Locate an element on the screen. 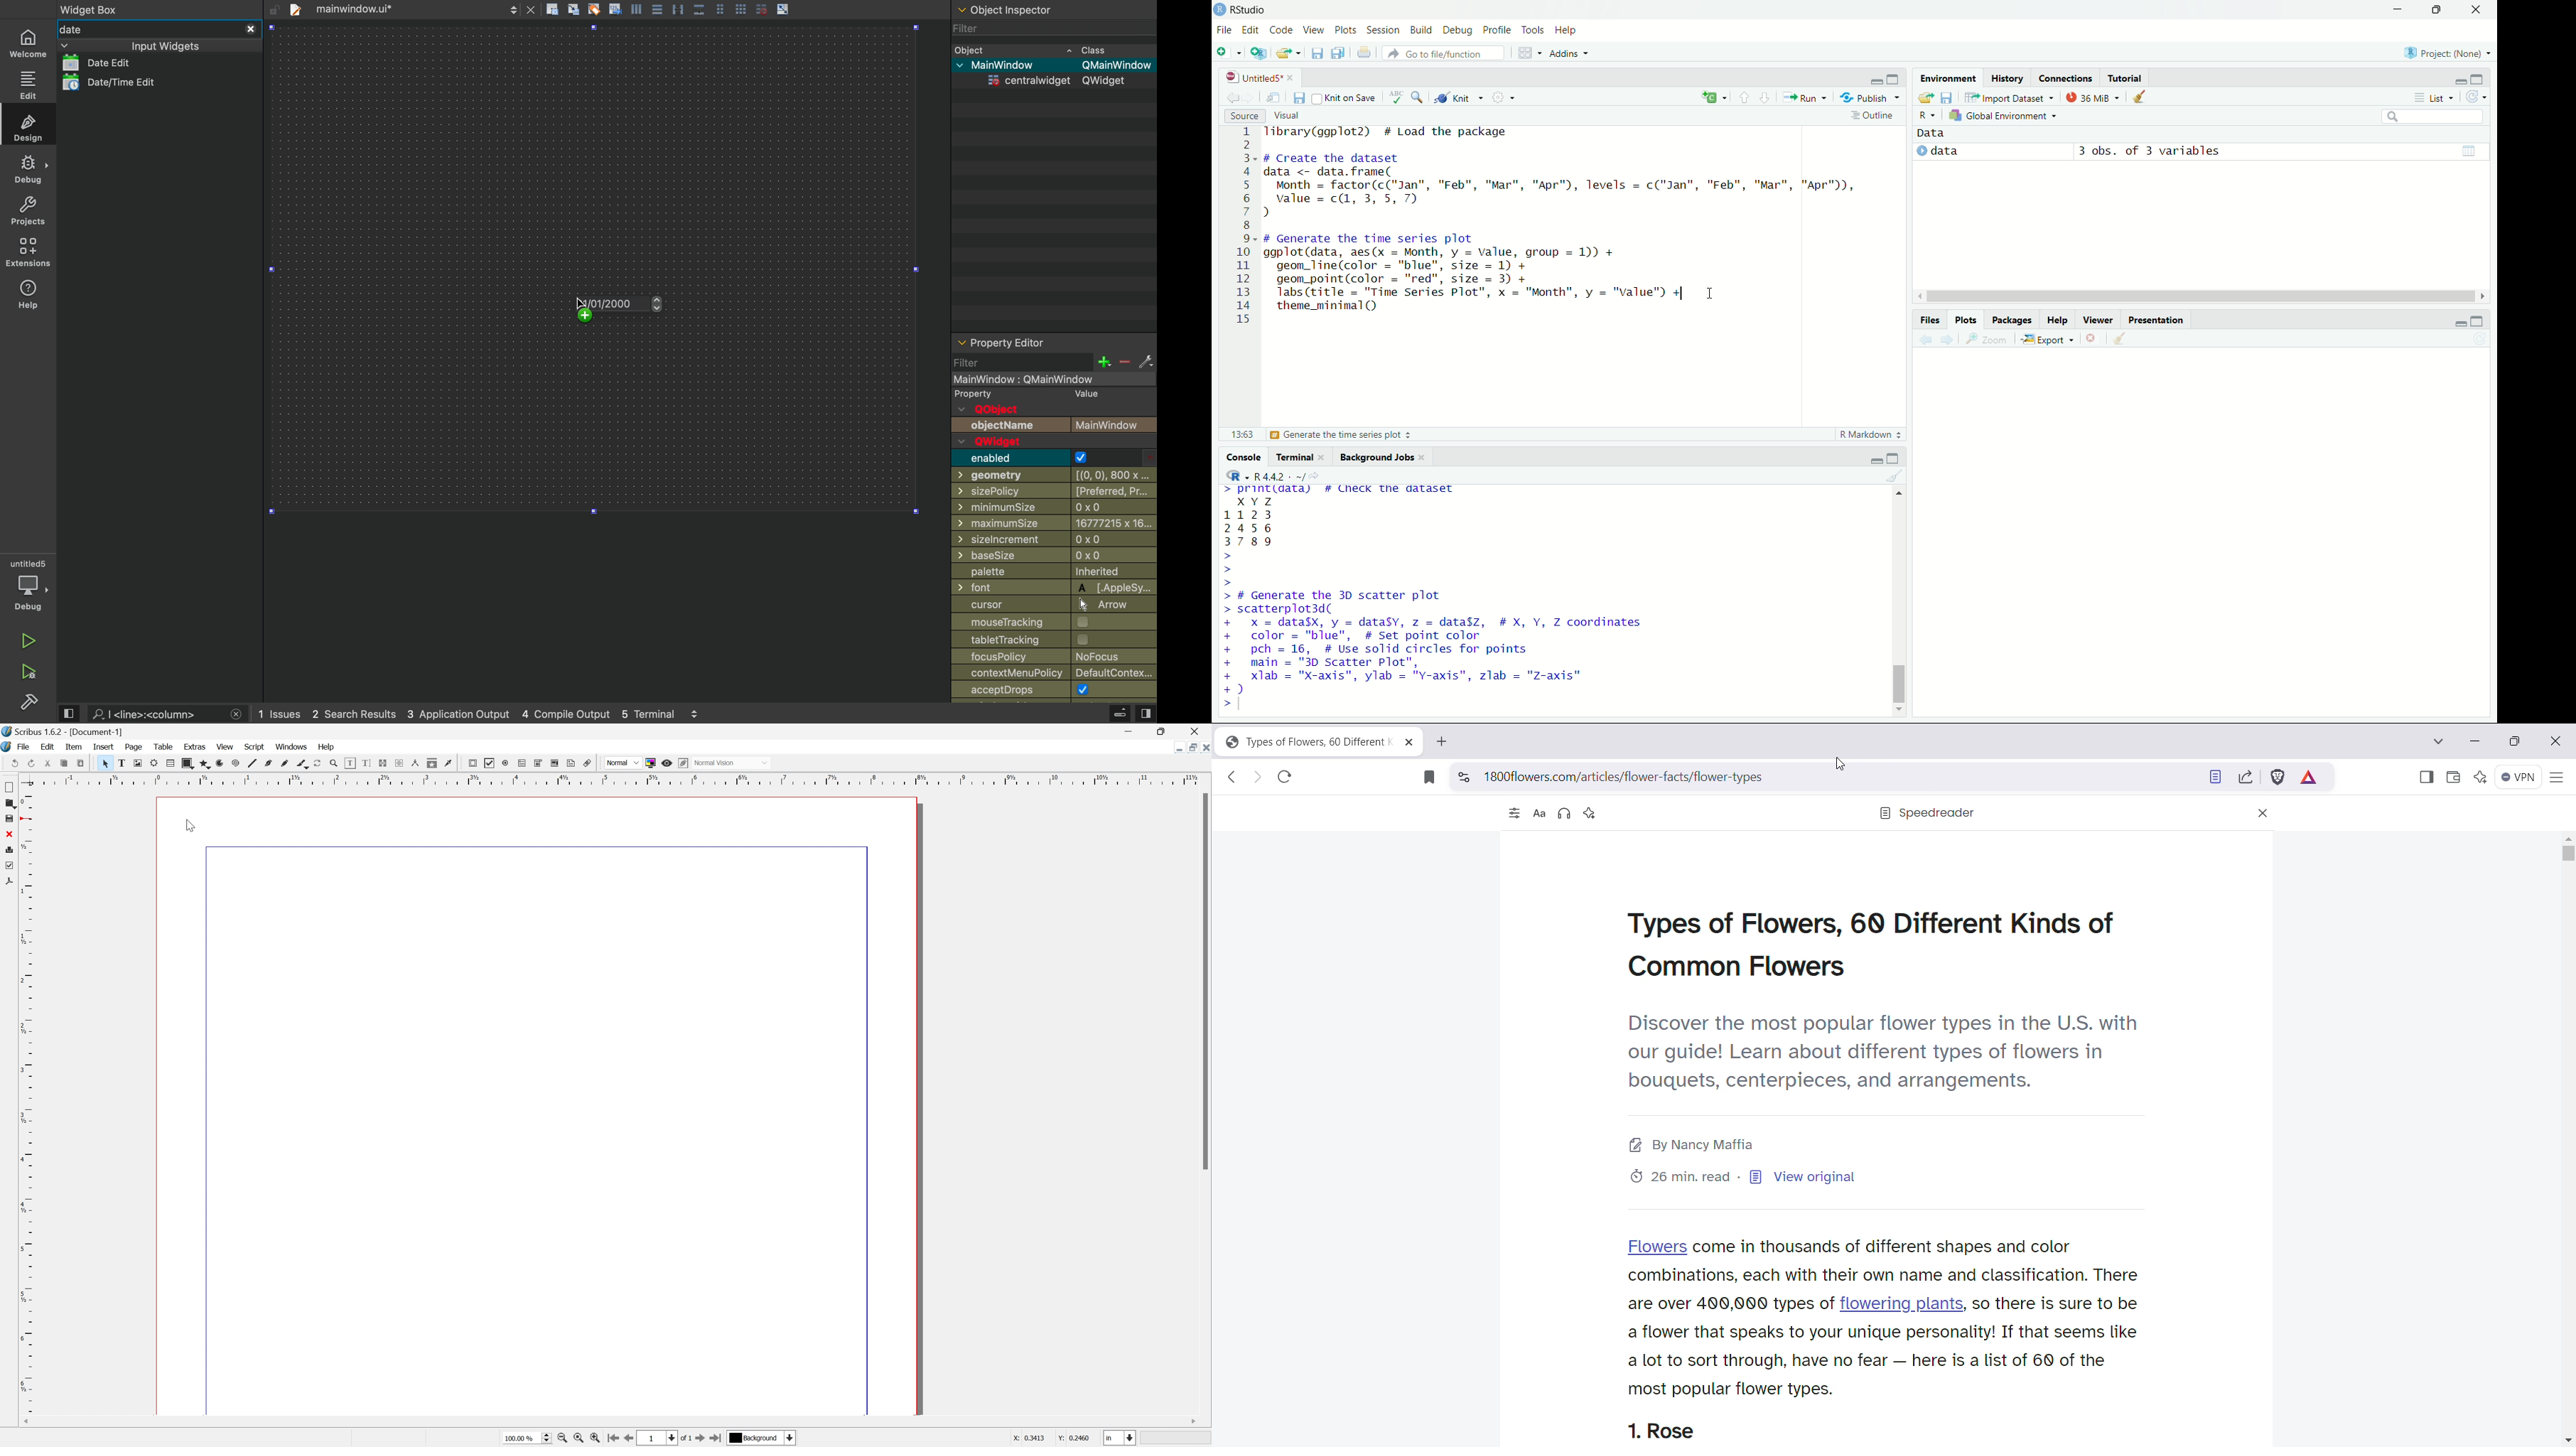 Image resolution: width=2576 pixels, height=1456 pixels. save current document is located at coordinates (1300, 97).